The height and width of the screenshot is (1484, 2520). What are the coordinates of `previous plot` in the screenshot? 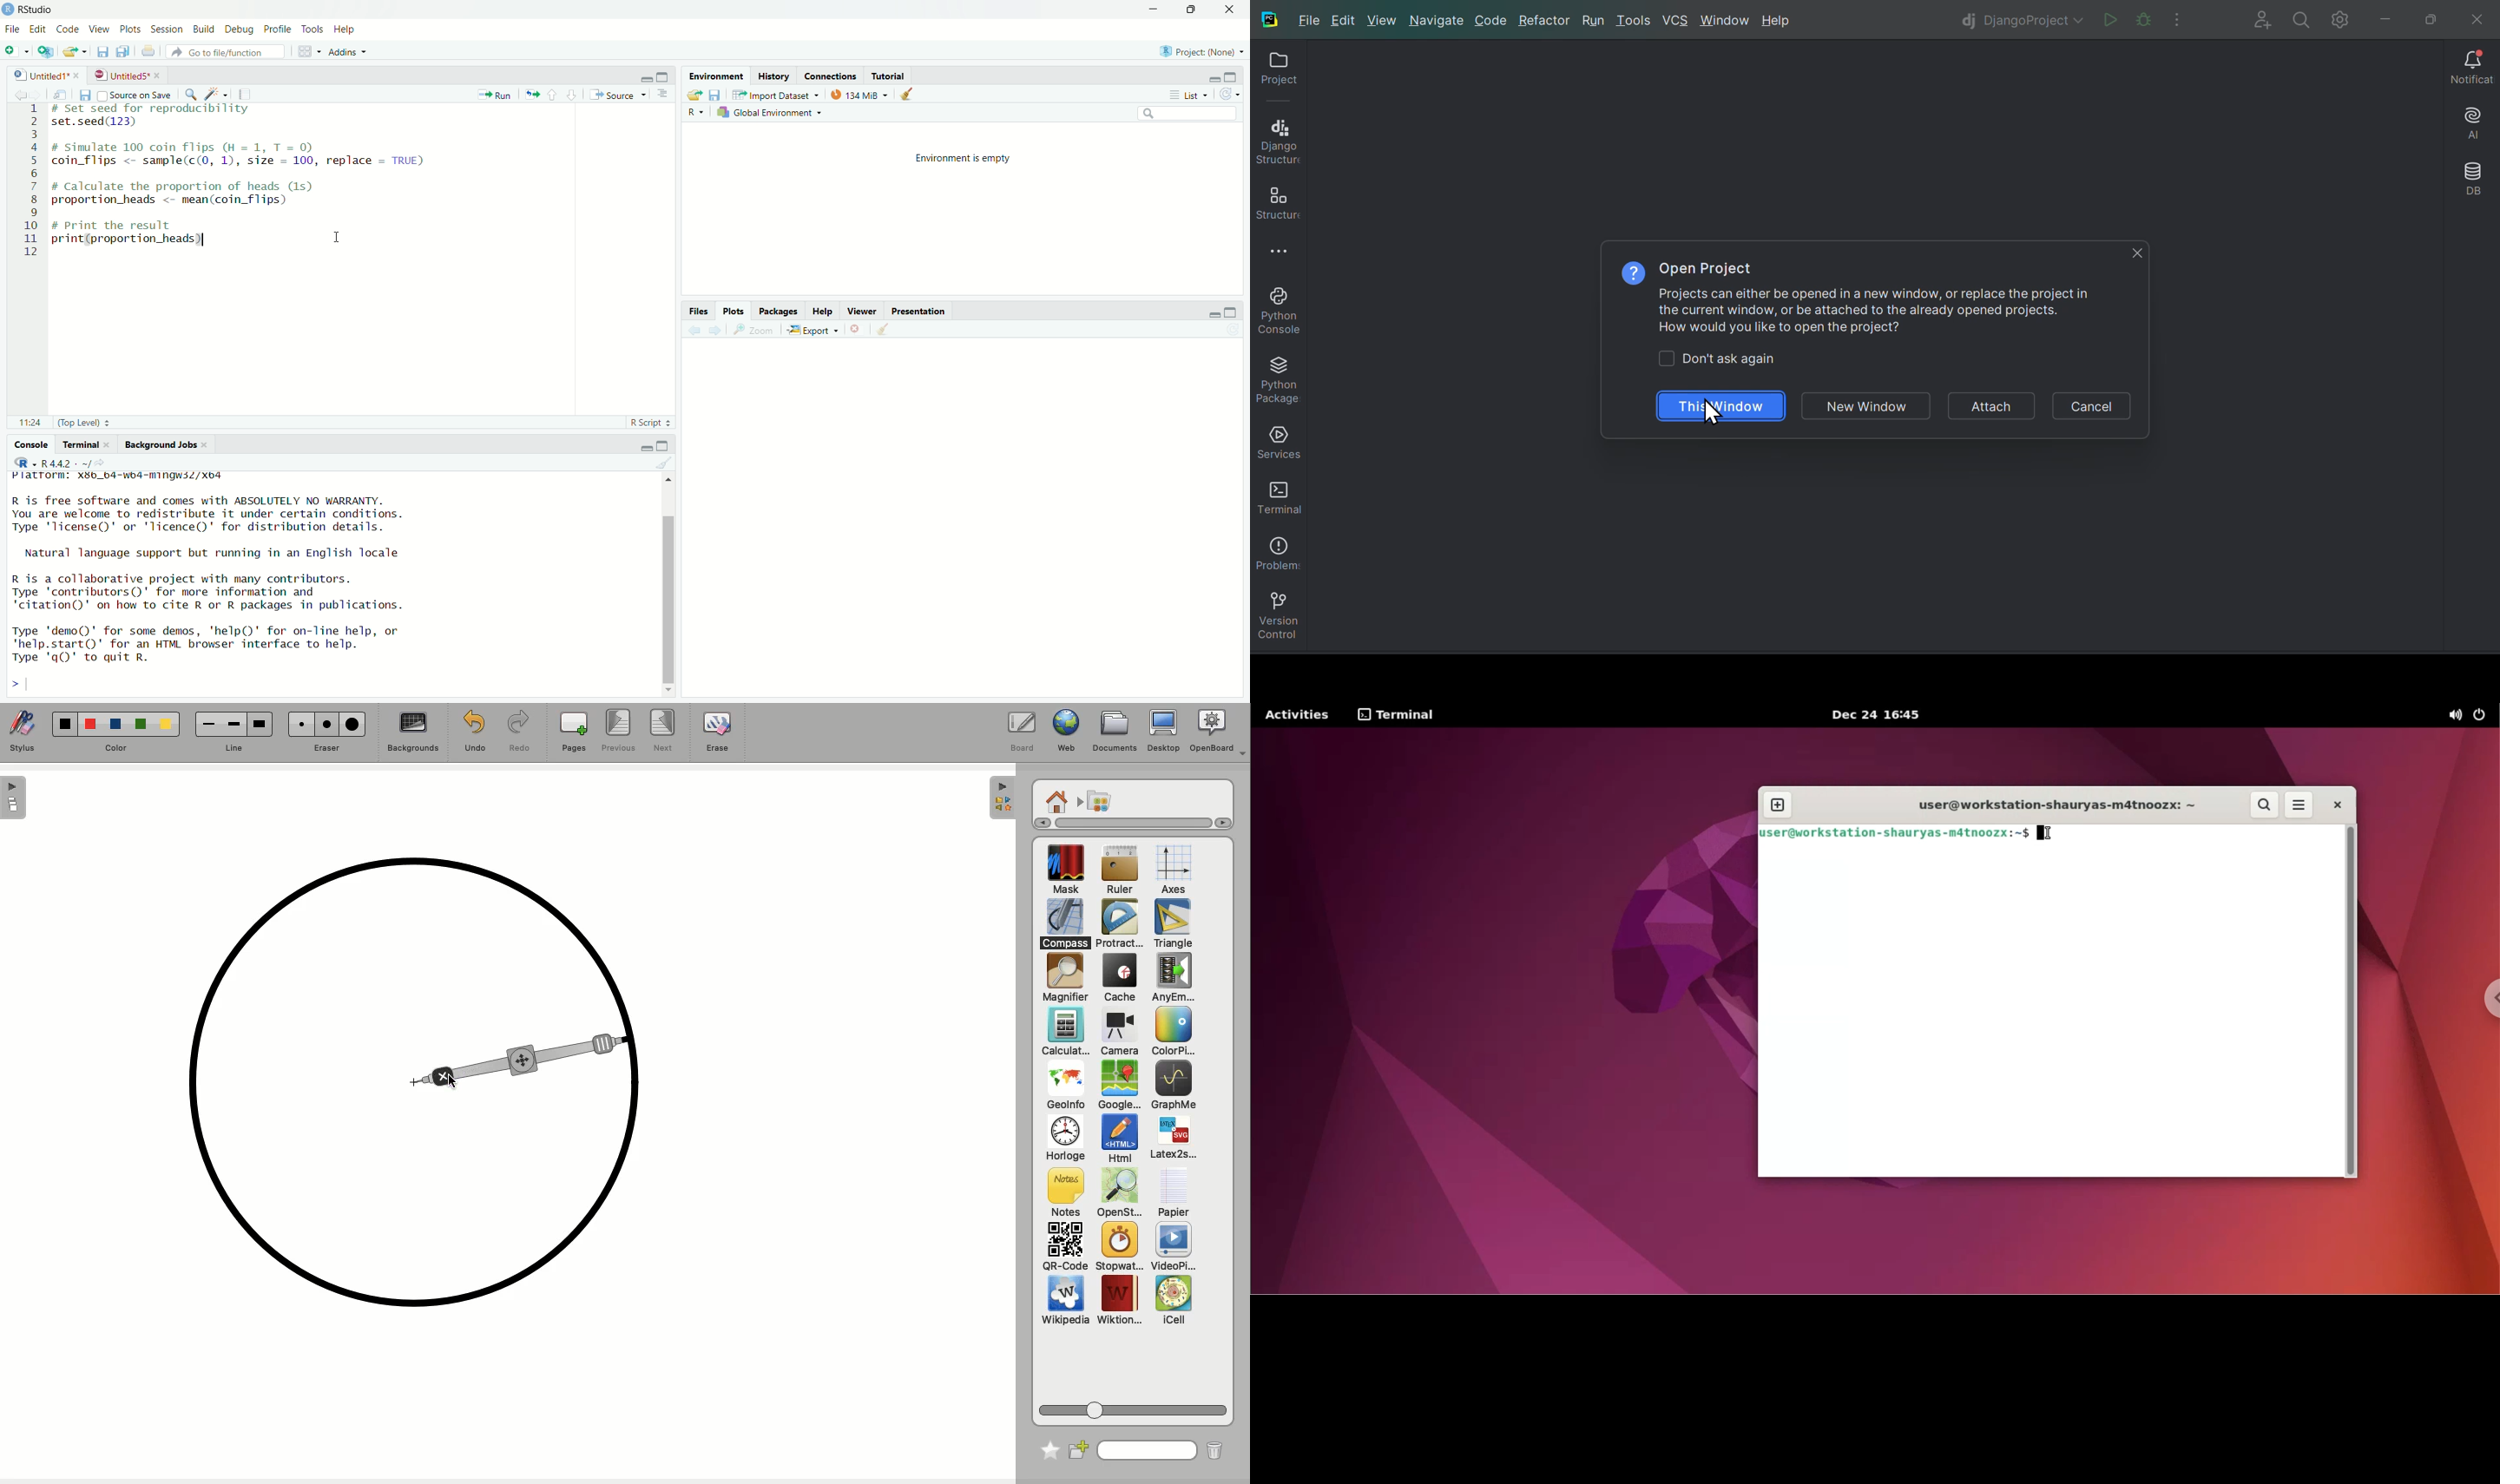 It's located at (691, 331).